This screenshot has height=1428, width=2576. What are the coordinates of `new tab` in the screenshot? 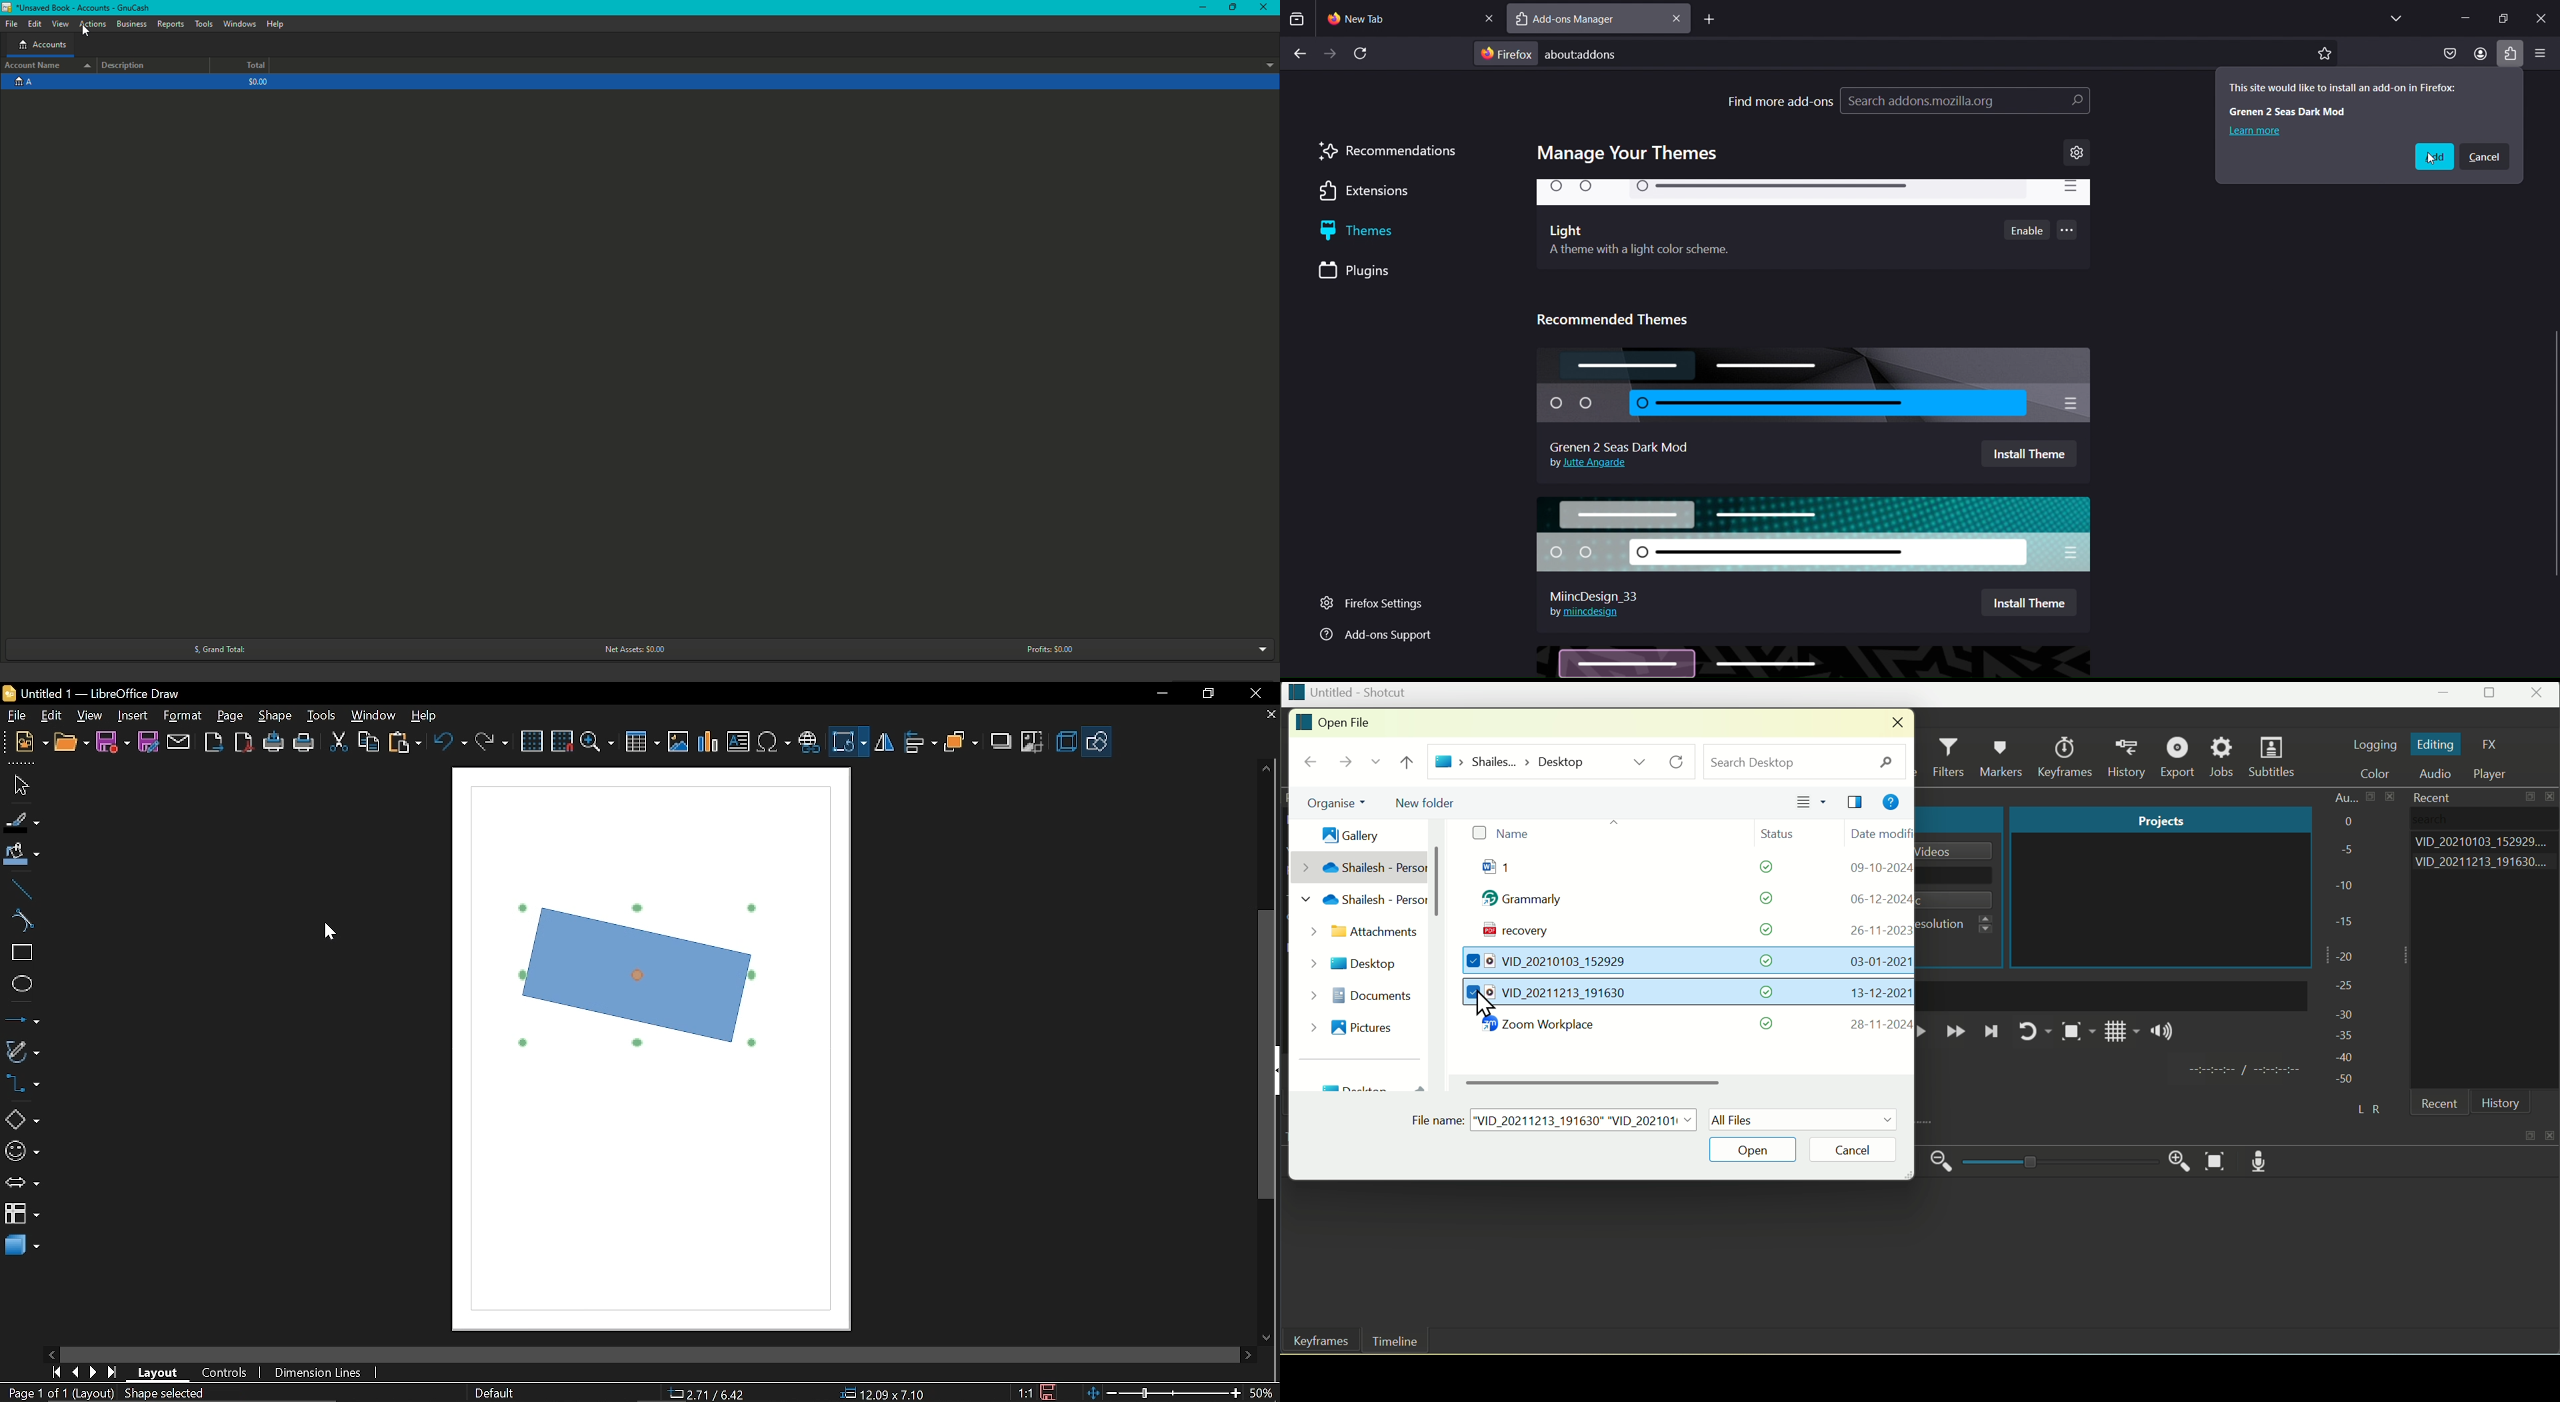 It's located at (1711, 21).